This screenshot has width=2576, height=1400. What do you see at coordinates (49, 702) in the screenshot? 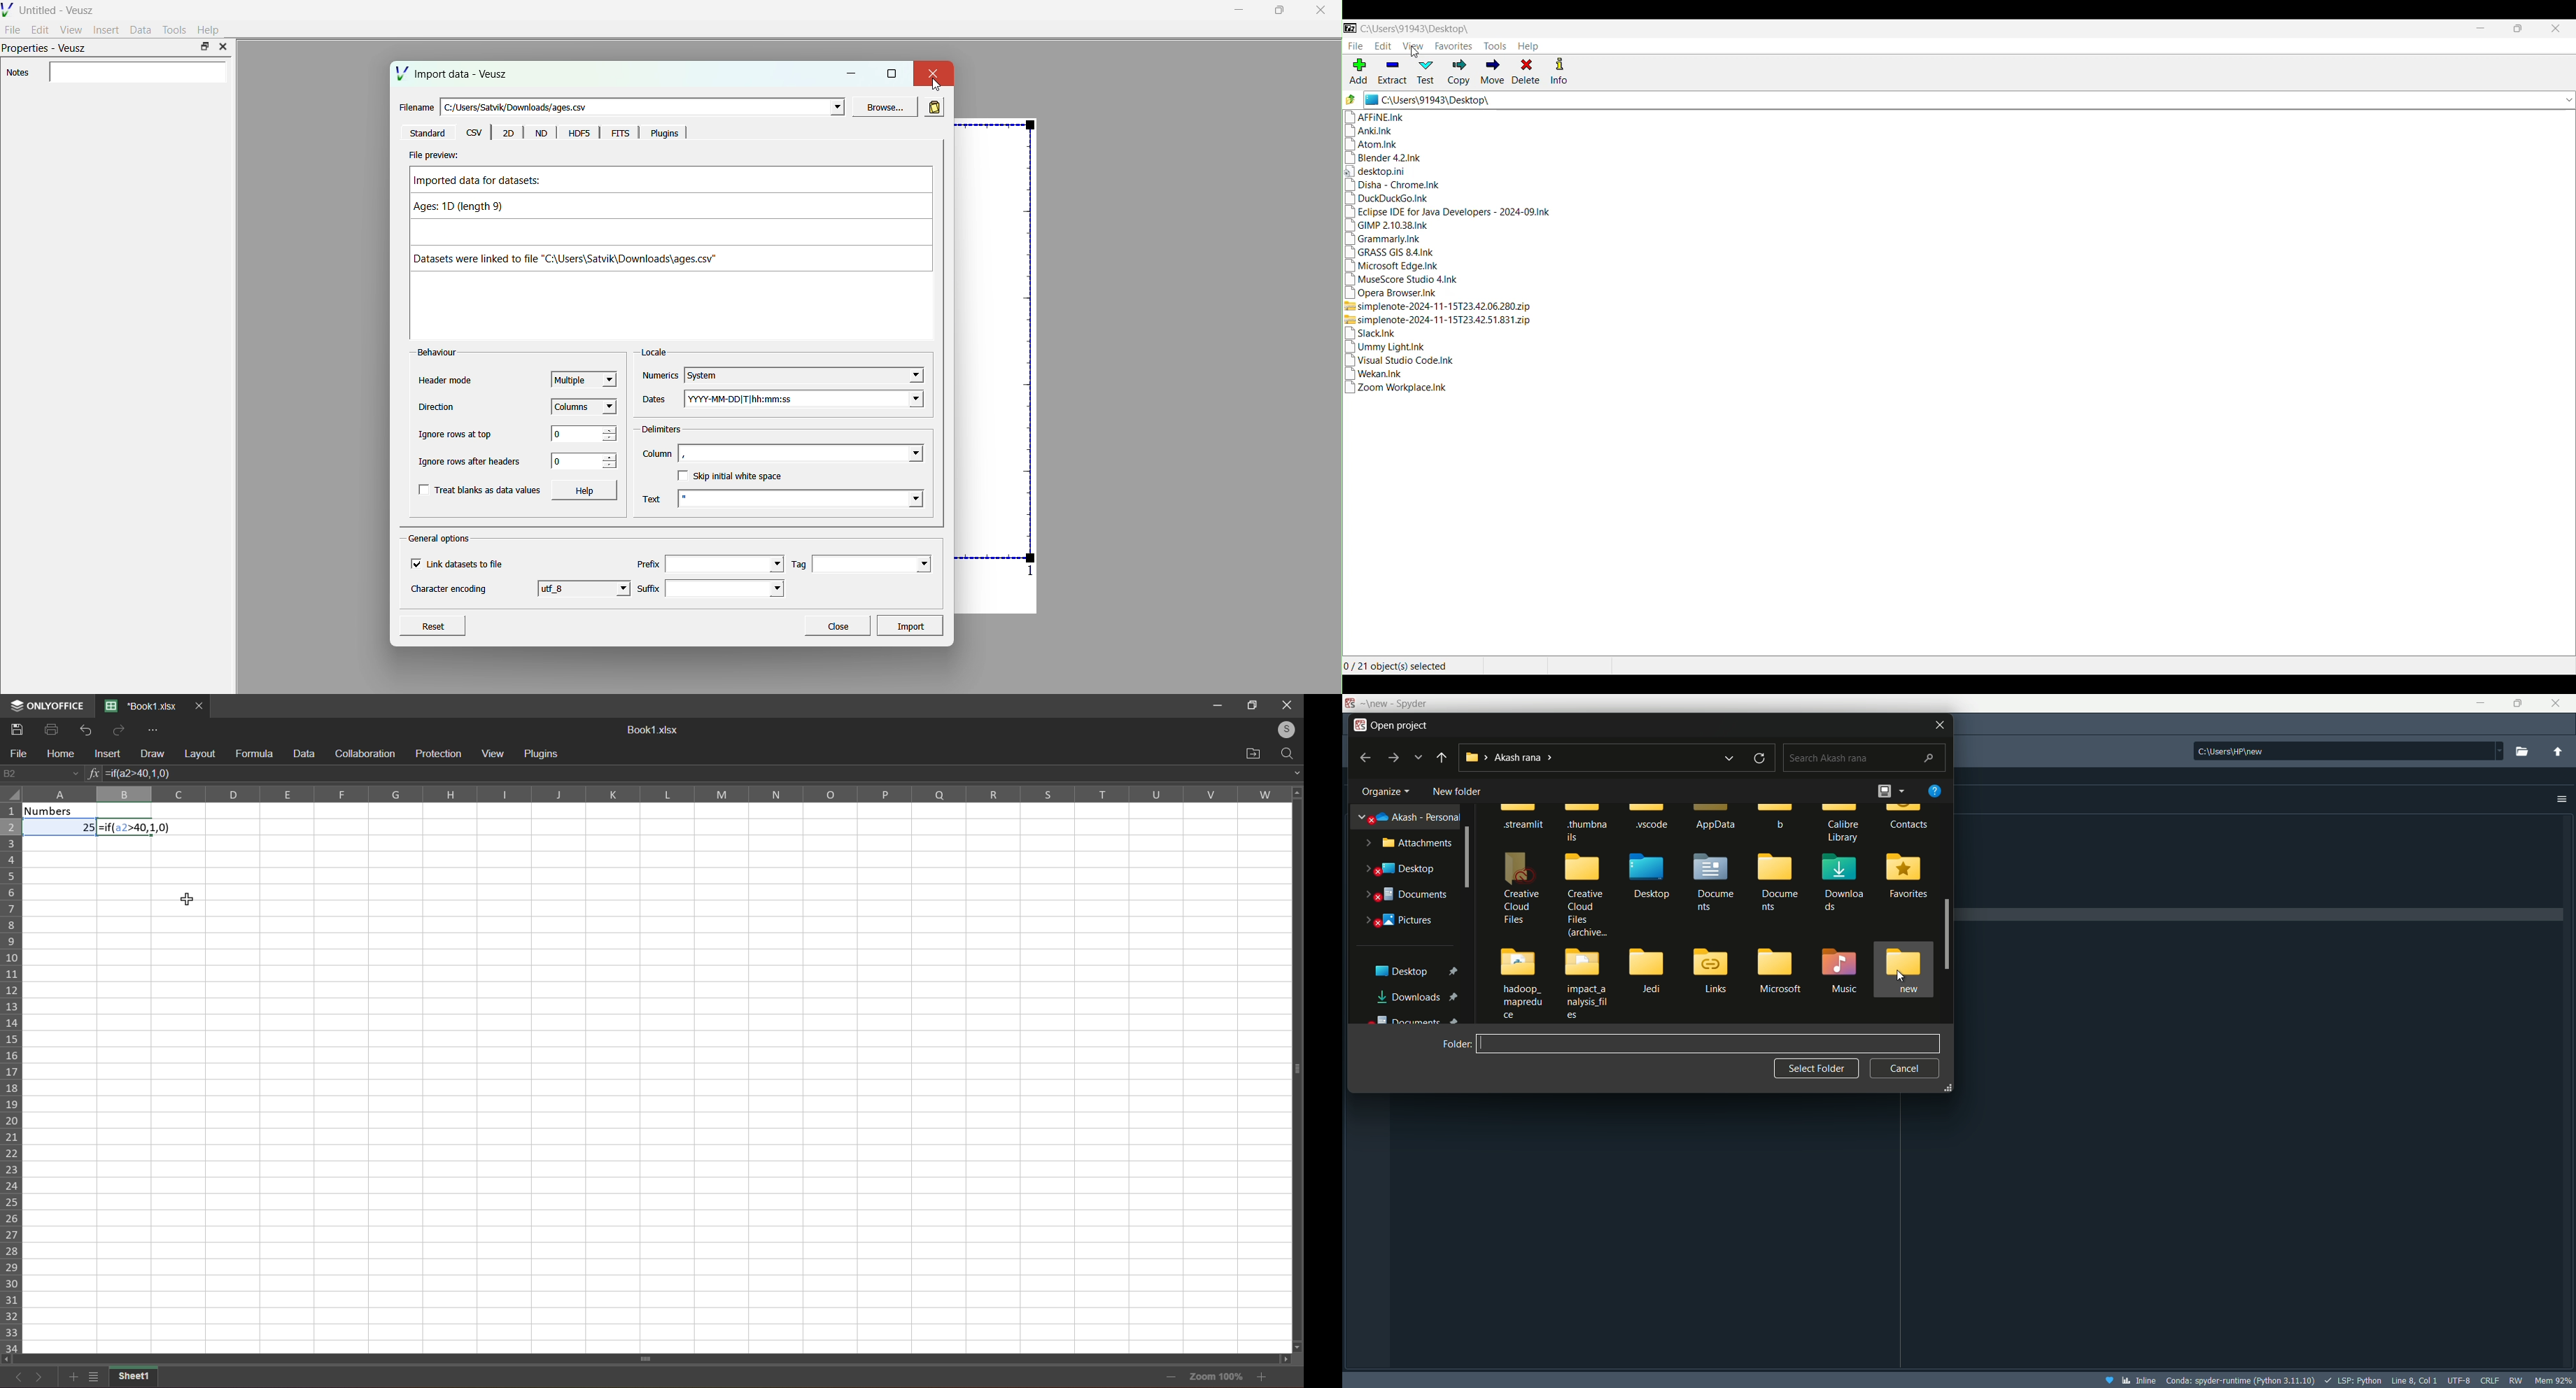
I see `onlyoffice` at bounding box center [49, 702].